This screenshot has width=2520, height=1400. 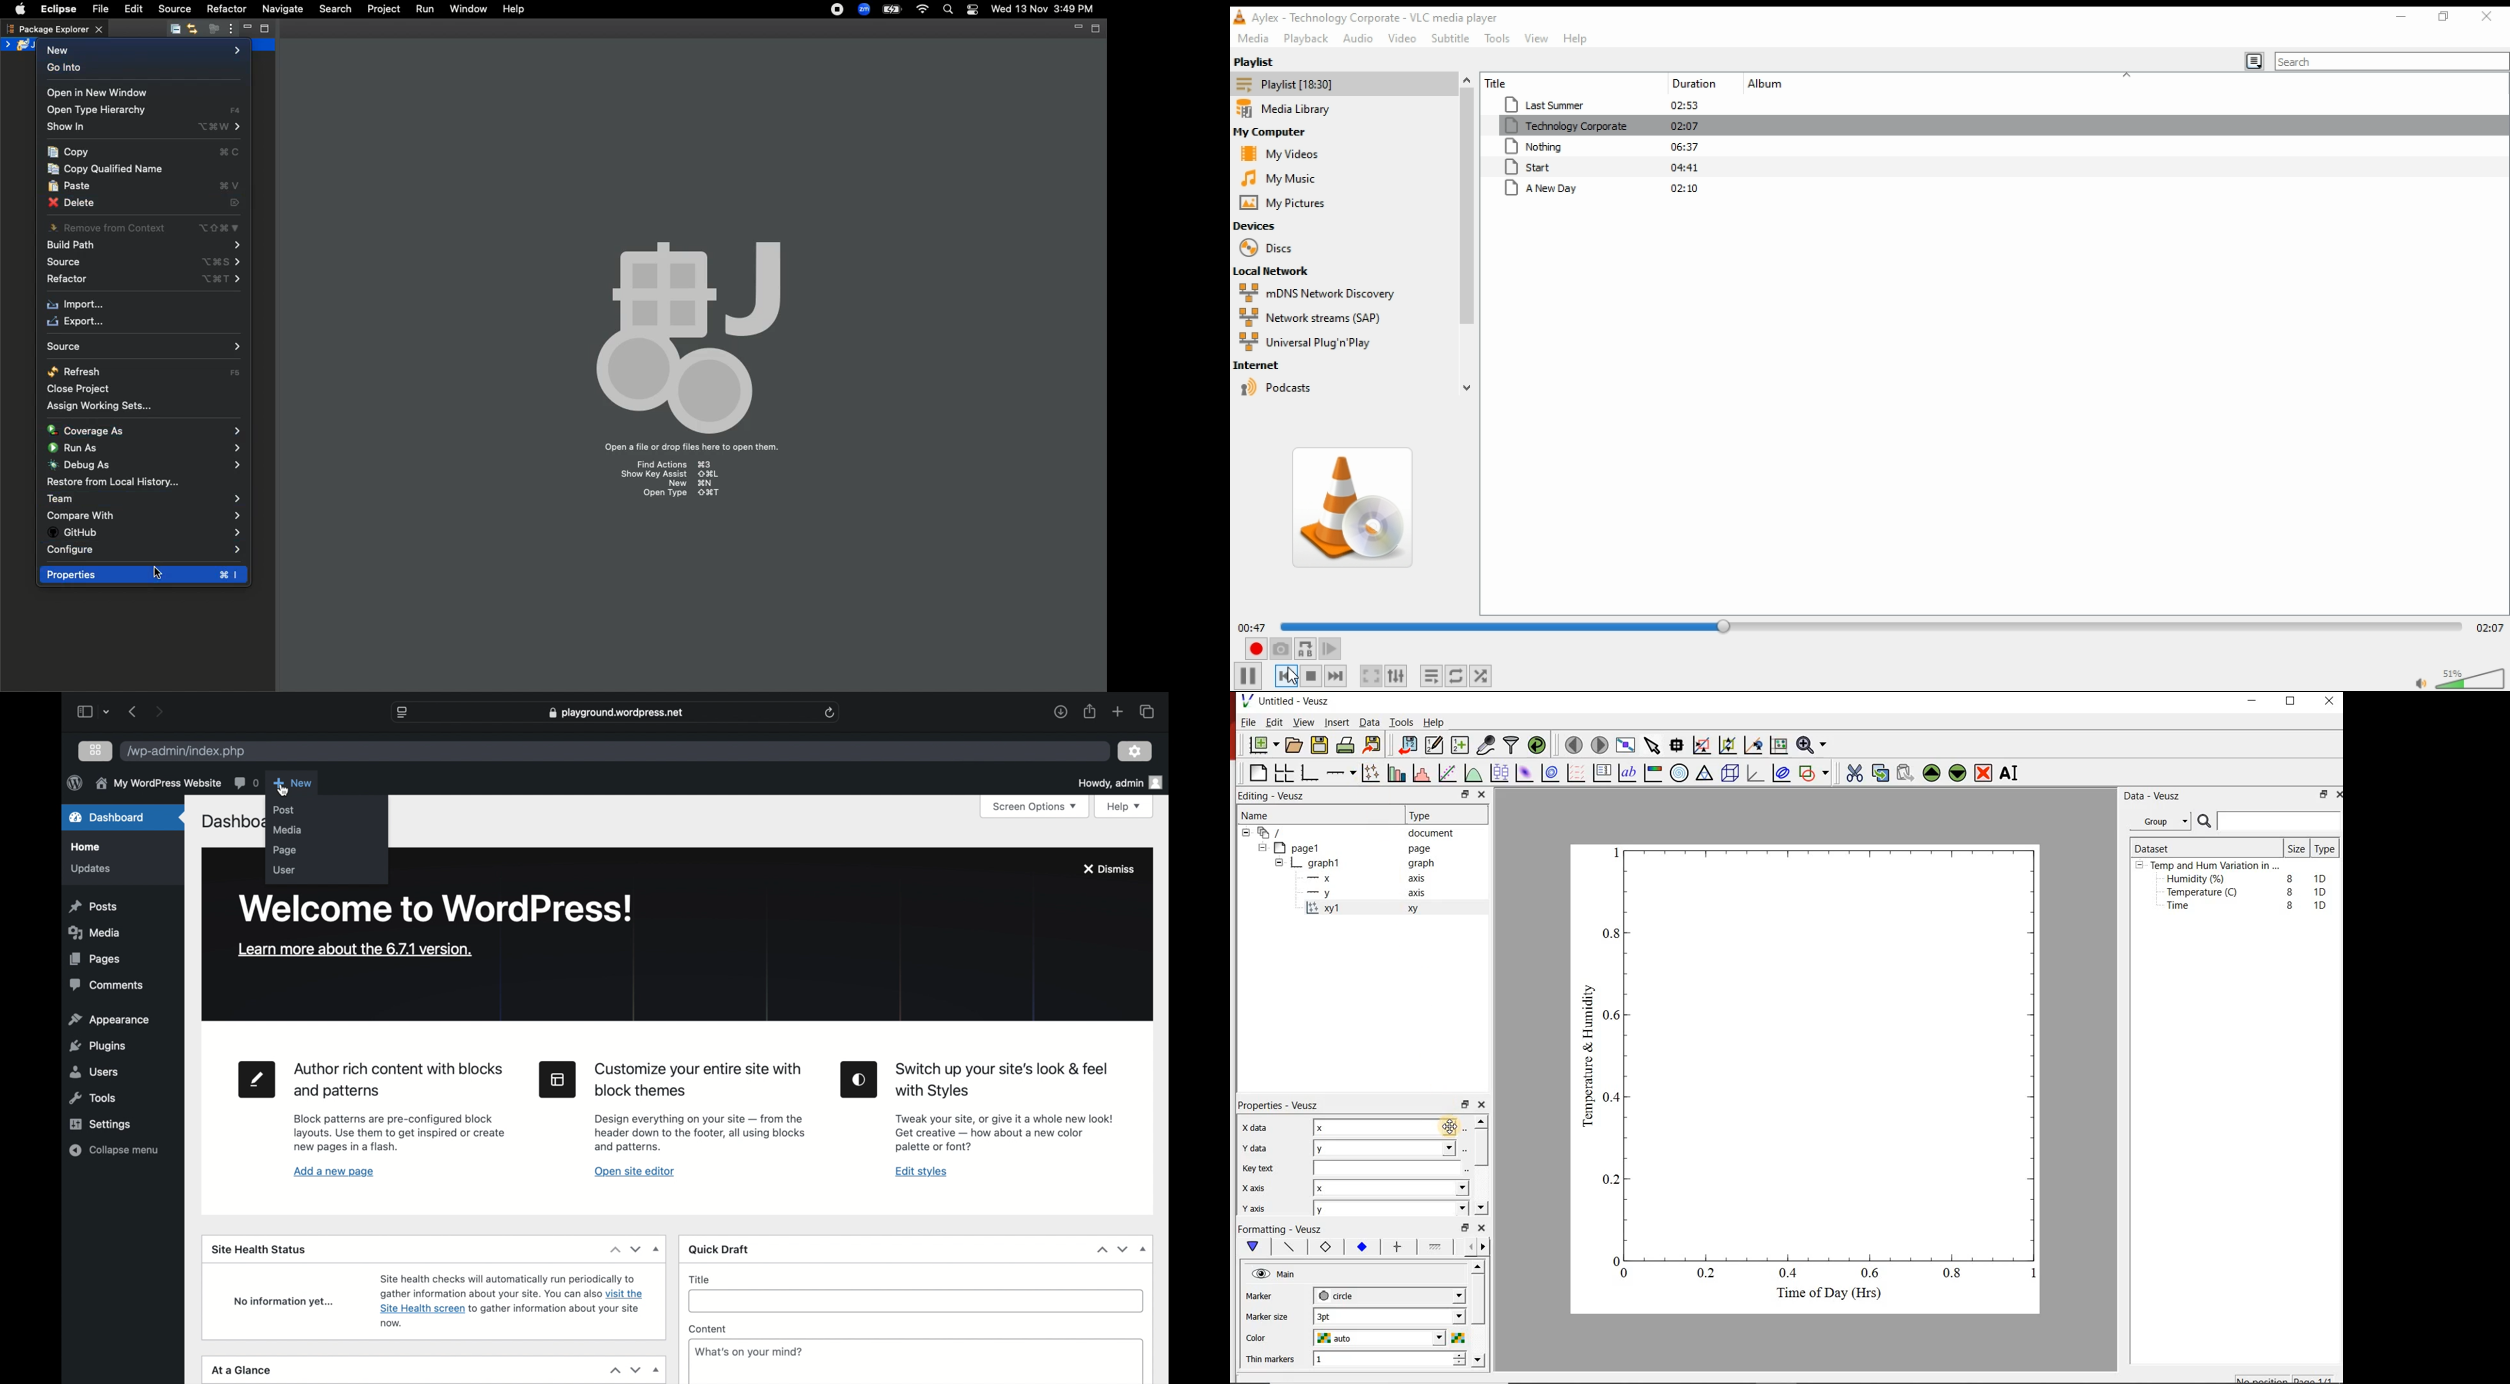 I want to click on Assign working sets, so click(x=98, y=405).